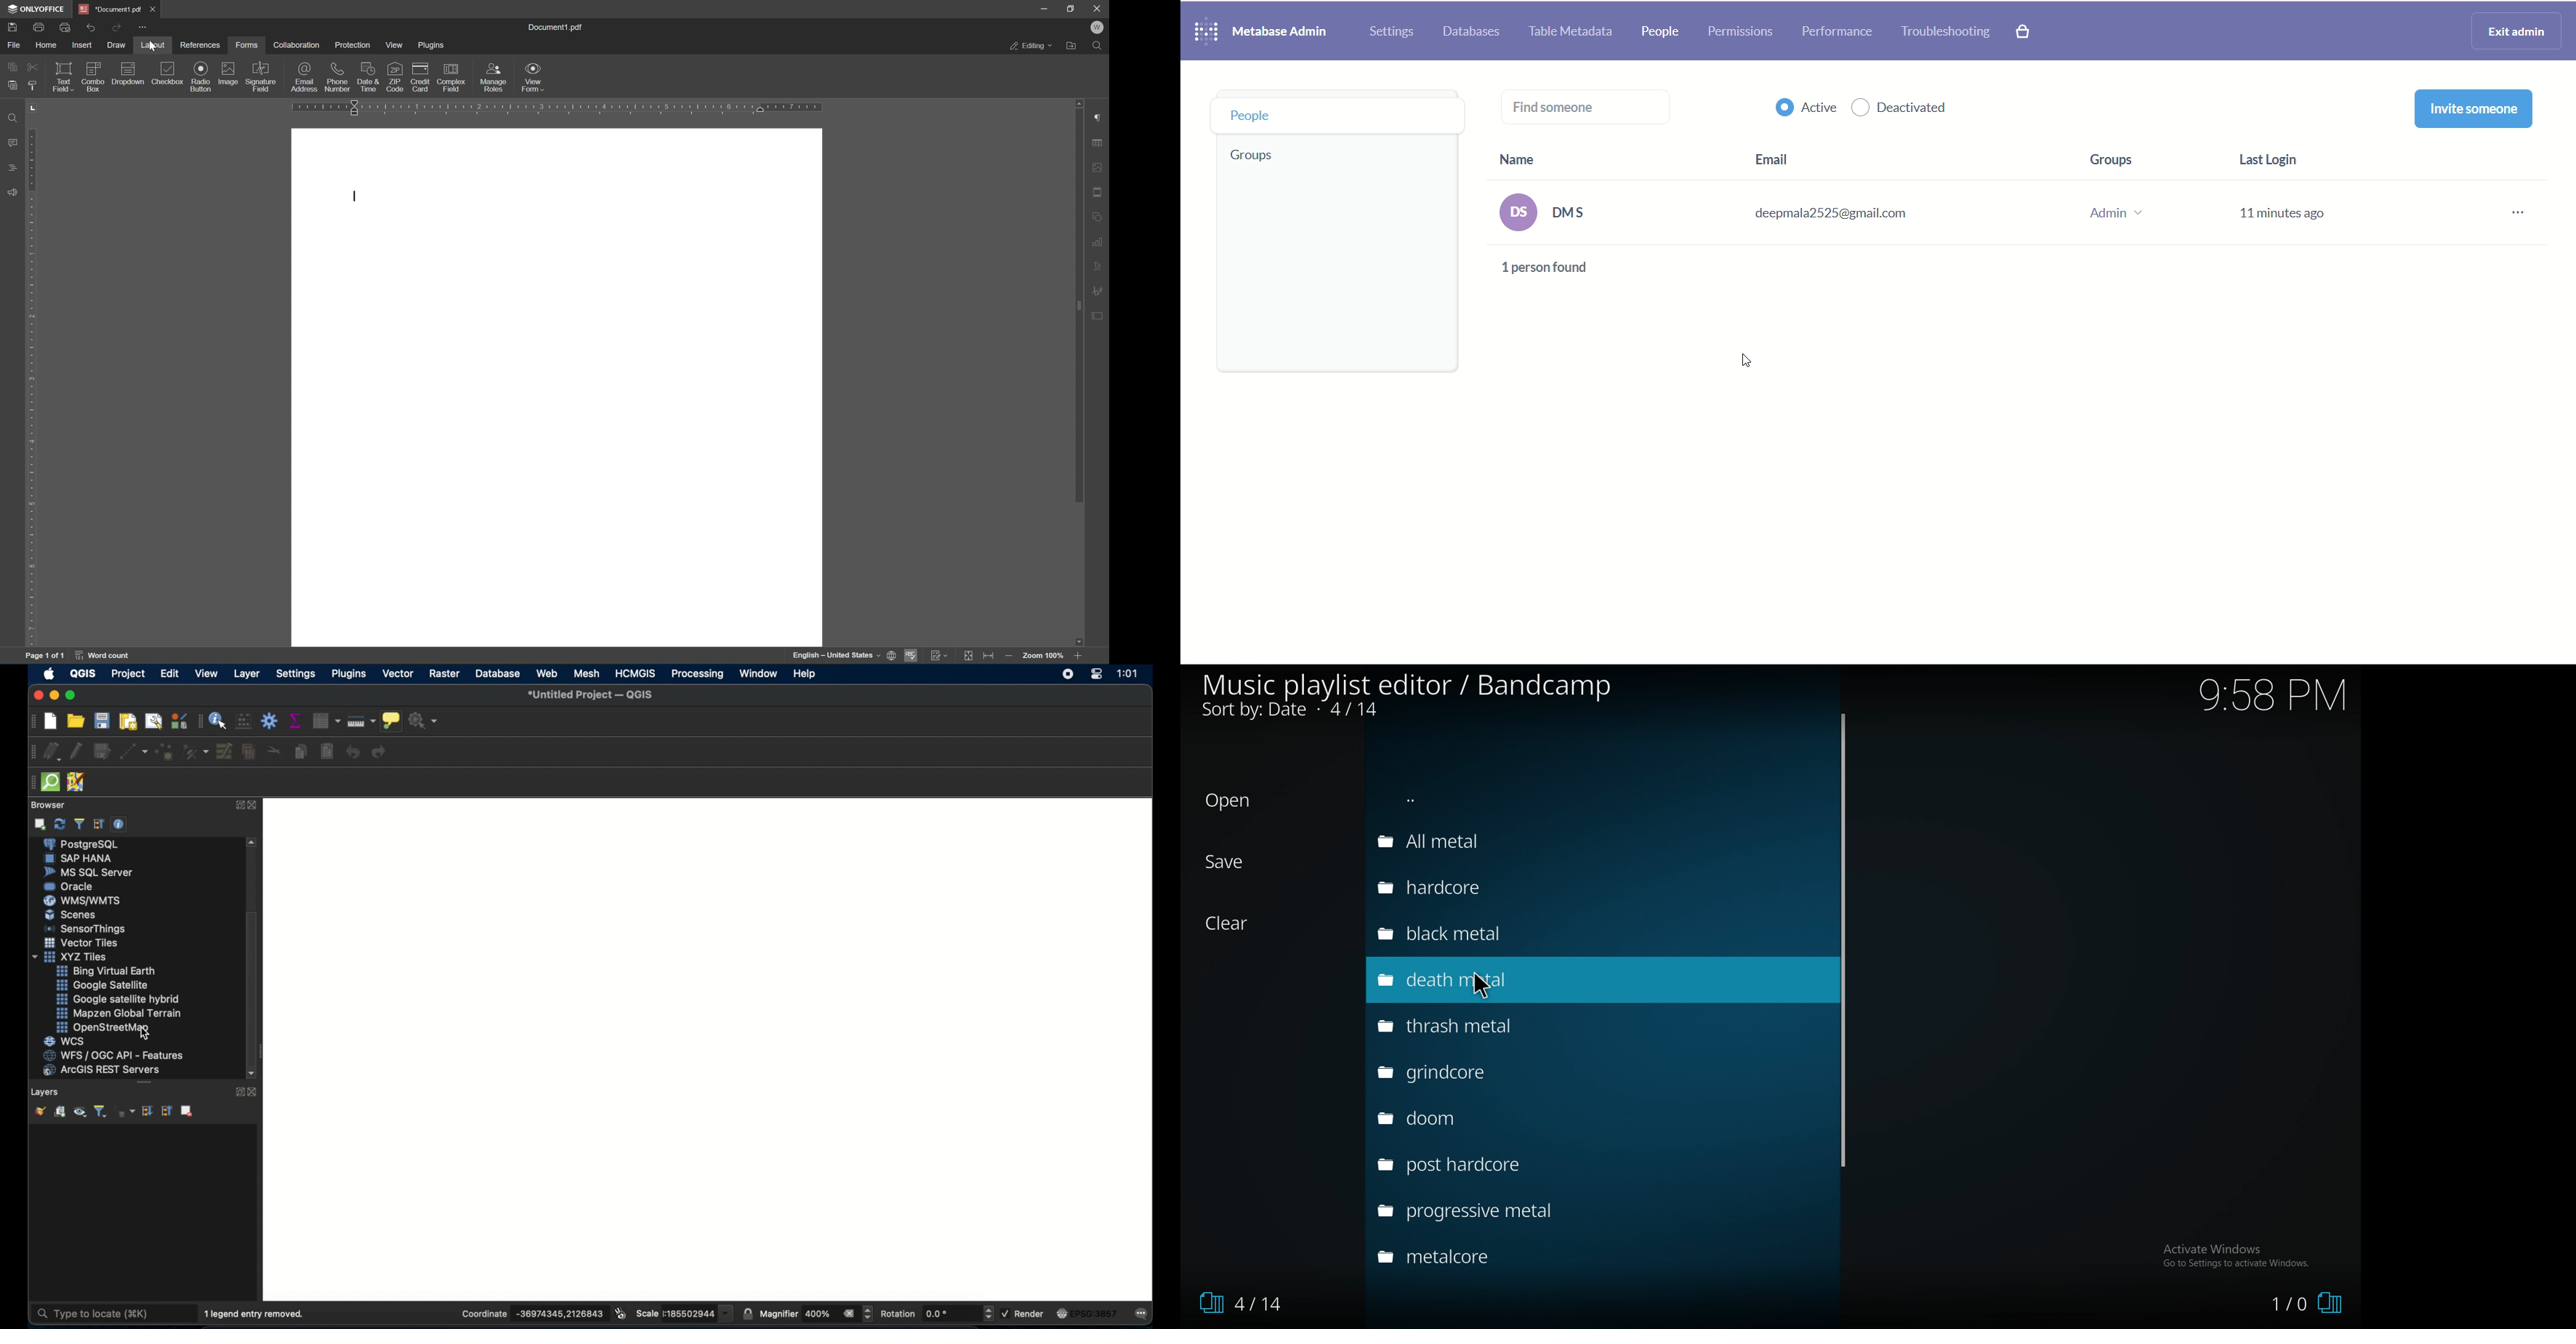  What do you see at coordinates (1078, 372) in the screenshot?
I see `scroll bar` at bounding box center [1078, 372].